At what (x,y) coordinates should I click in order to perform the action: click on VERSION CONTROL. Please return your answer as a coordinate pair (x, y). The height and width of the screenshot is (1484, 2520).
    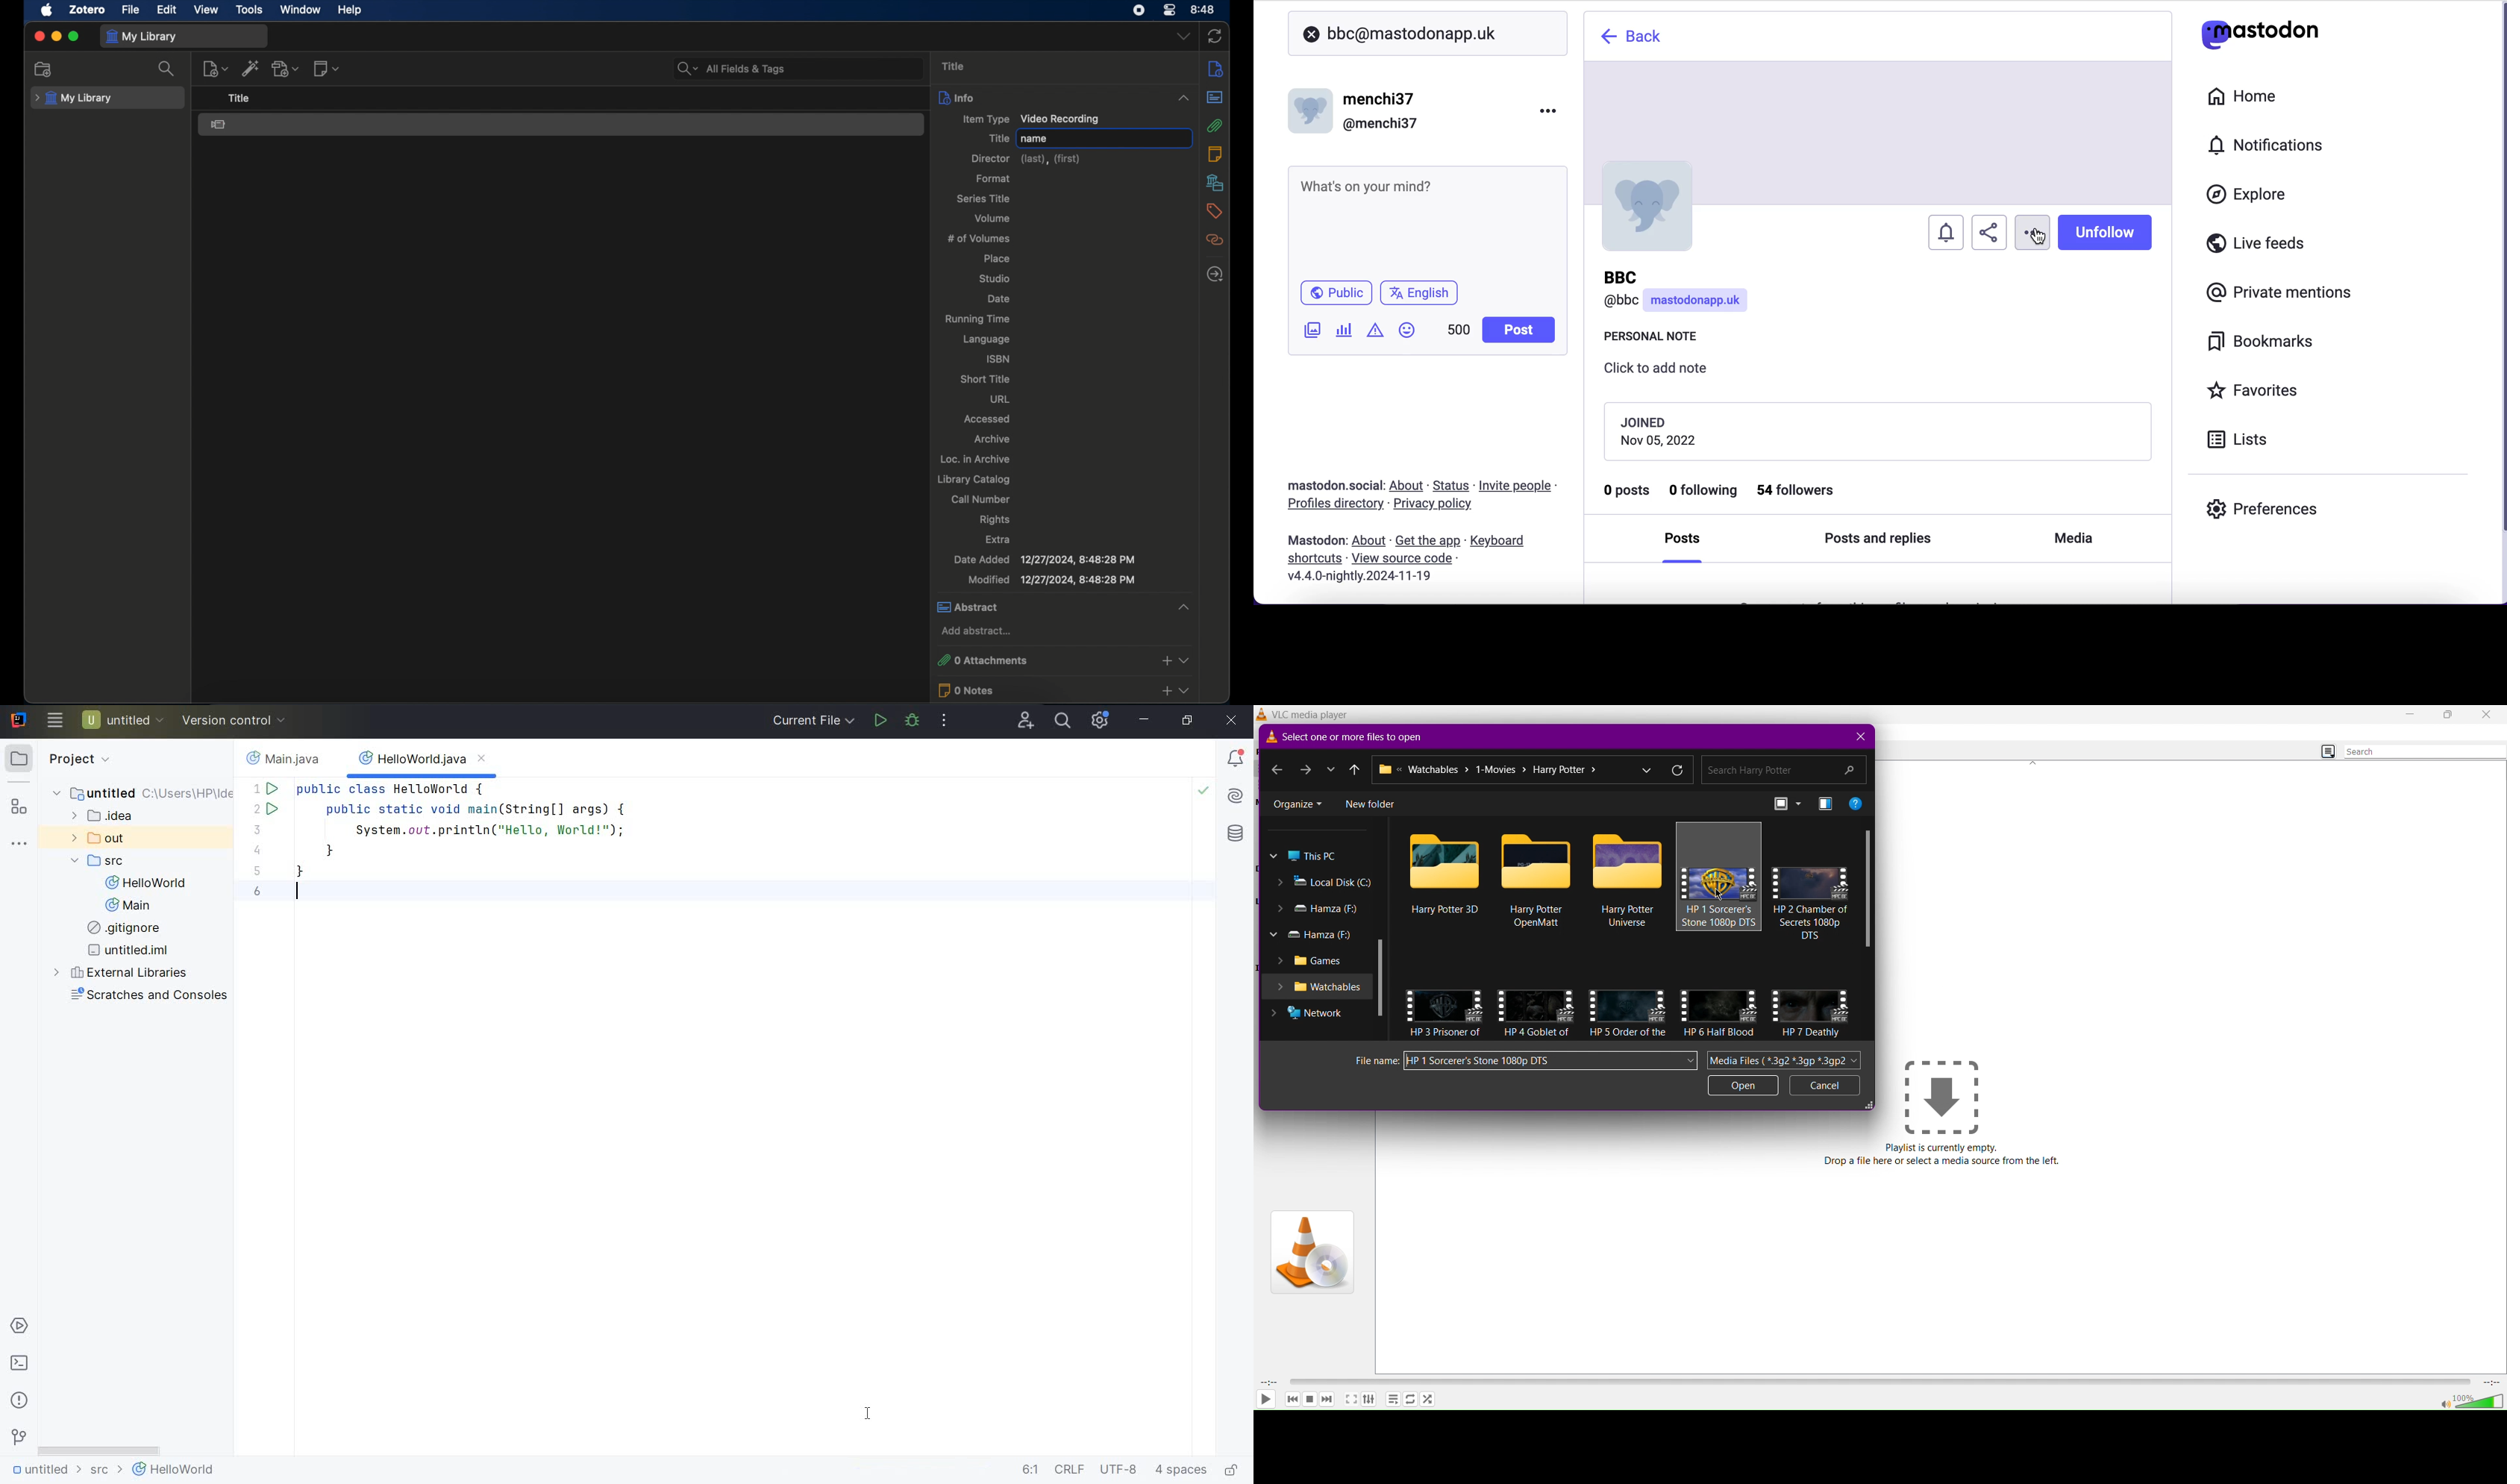
    Looking at the image, I should click on (237, 719).